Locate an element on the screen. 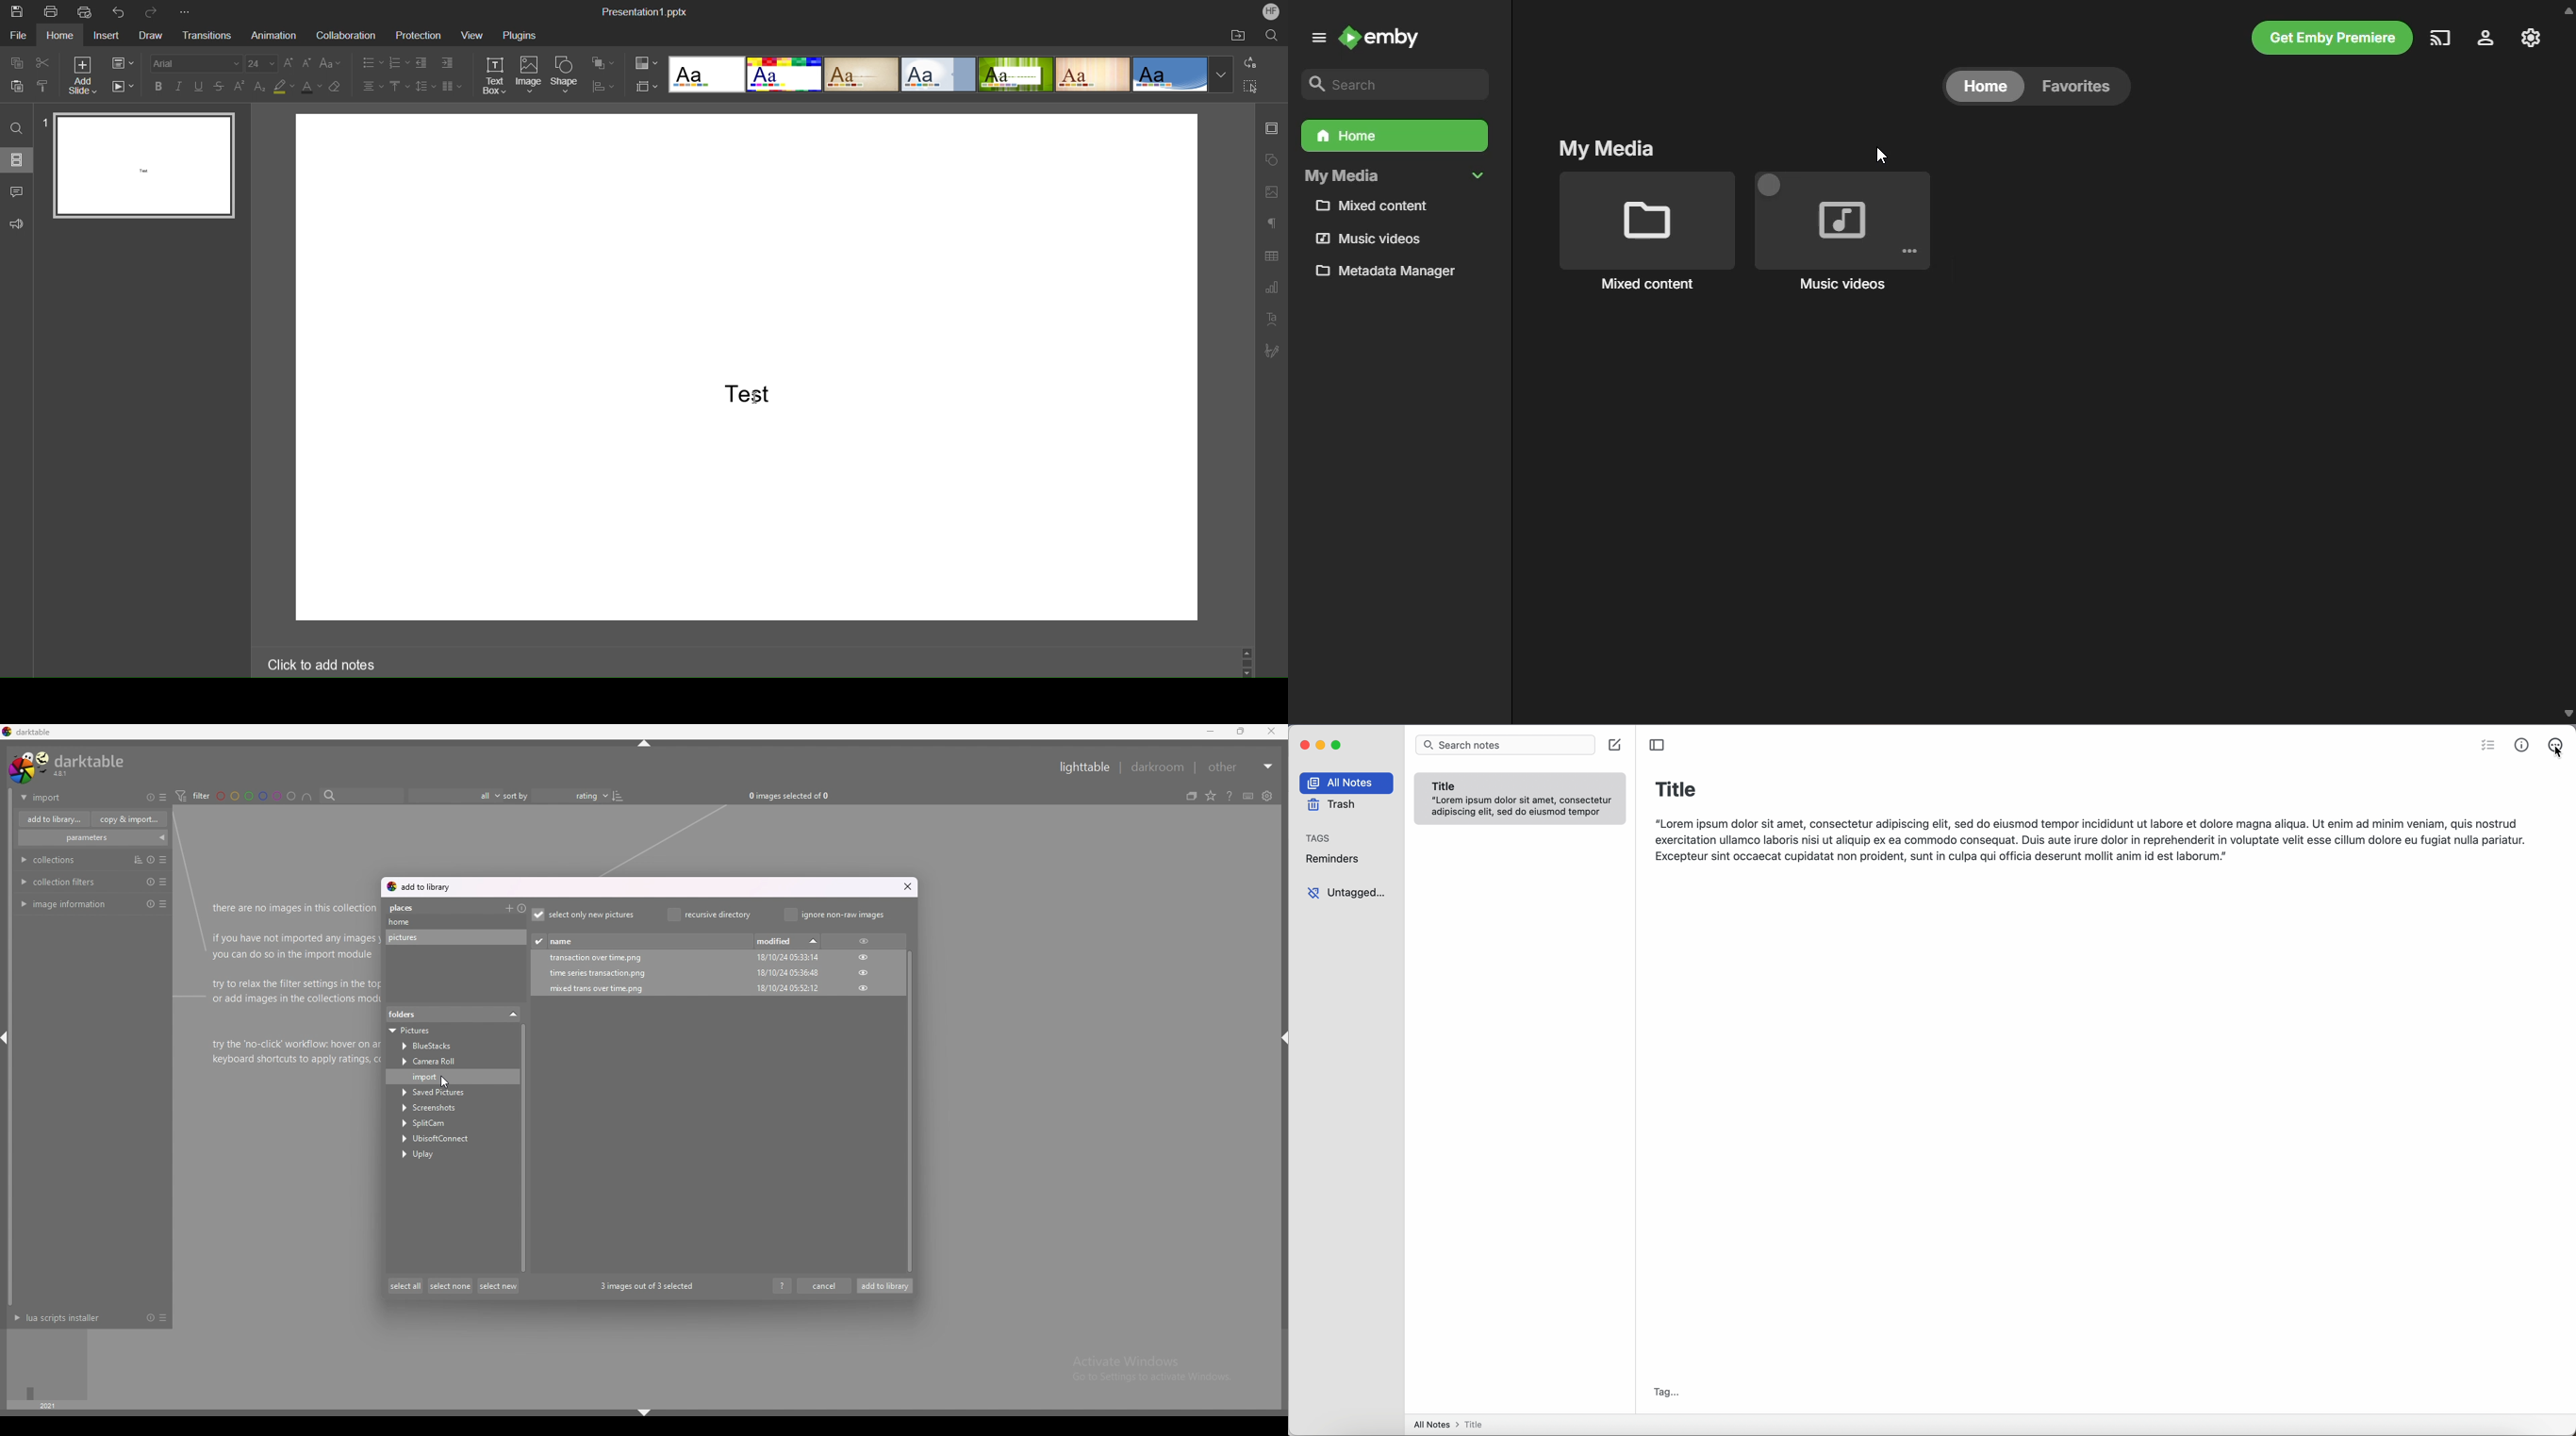  reminders is located at coordinates (1336, 859).